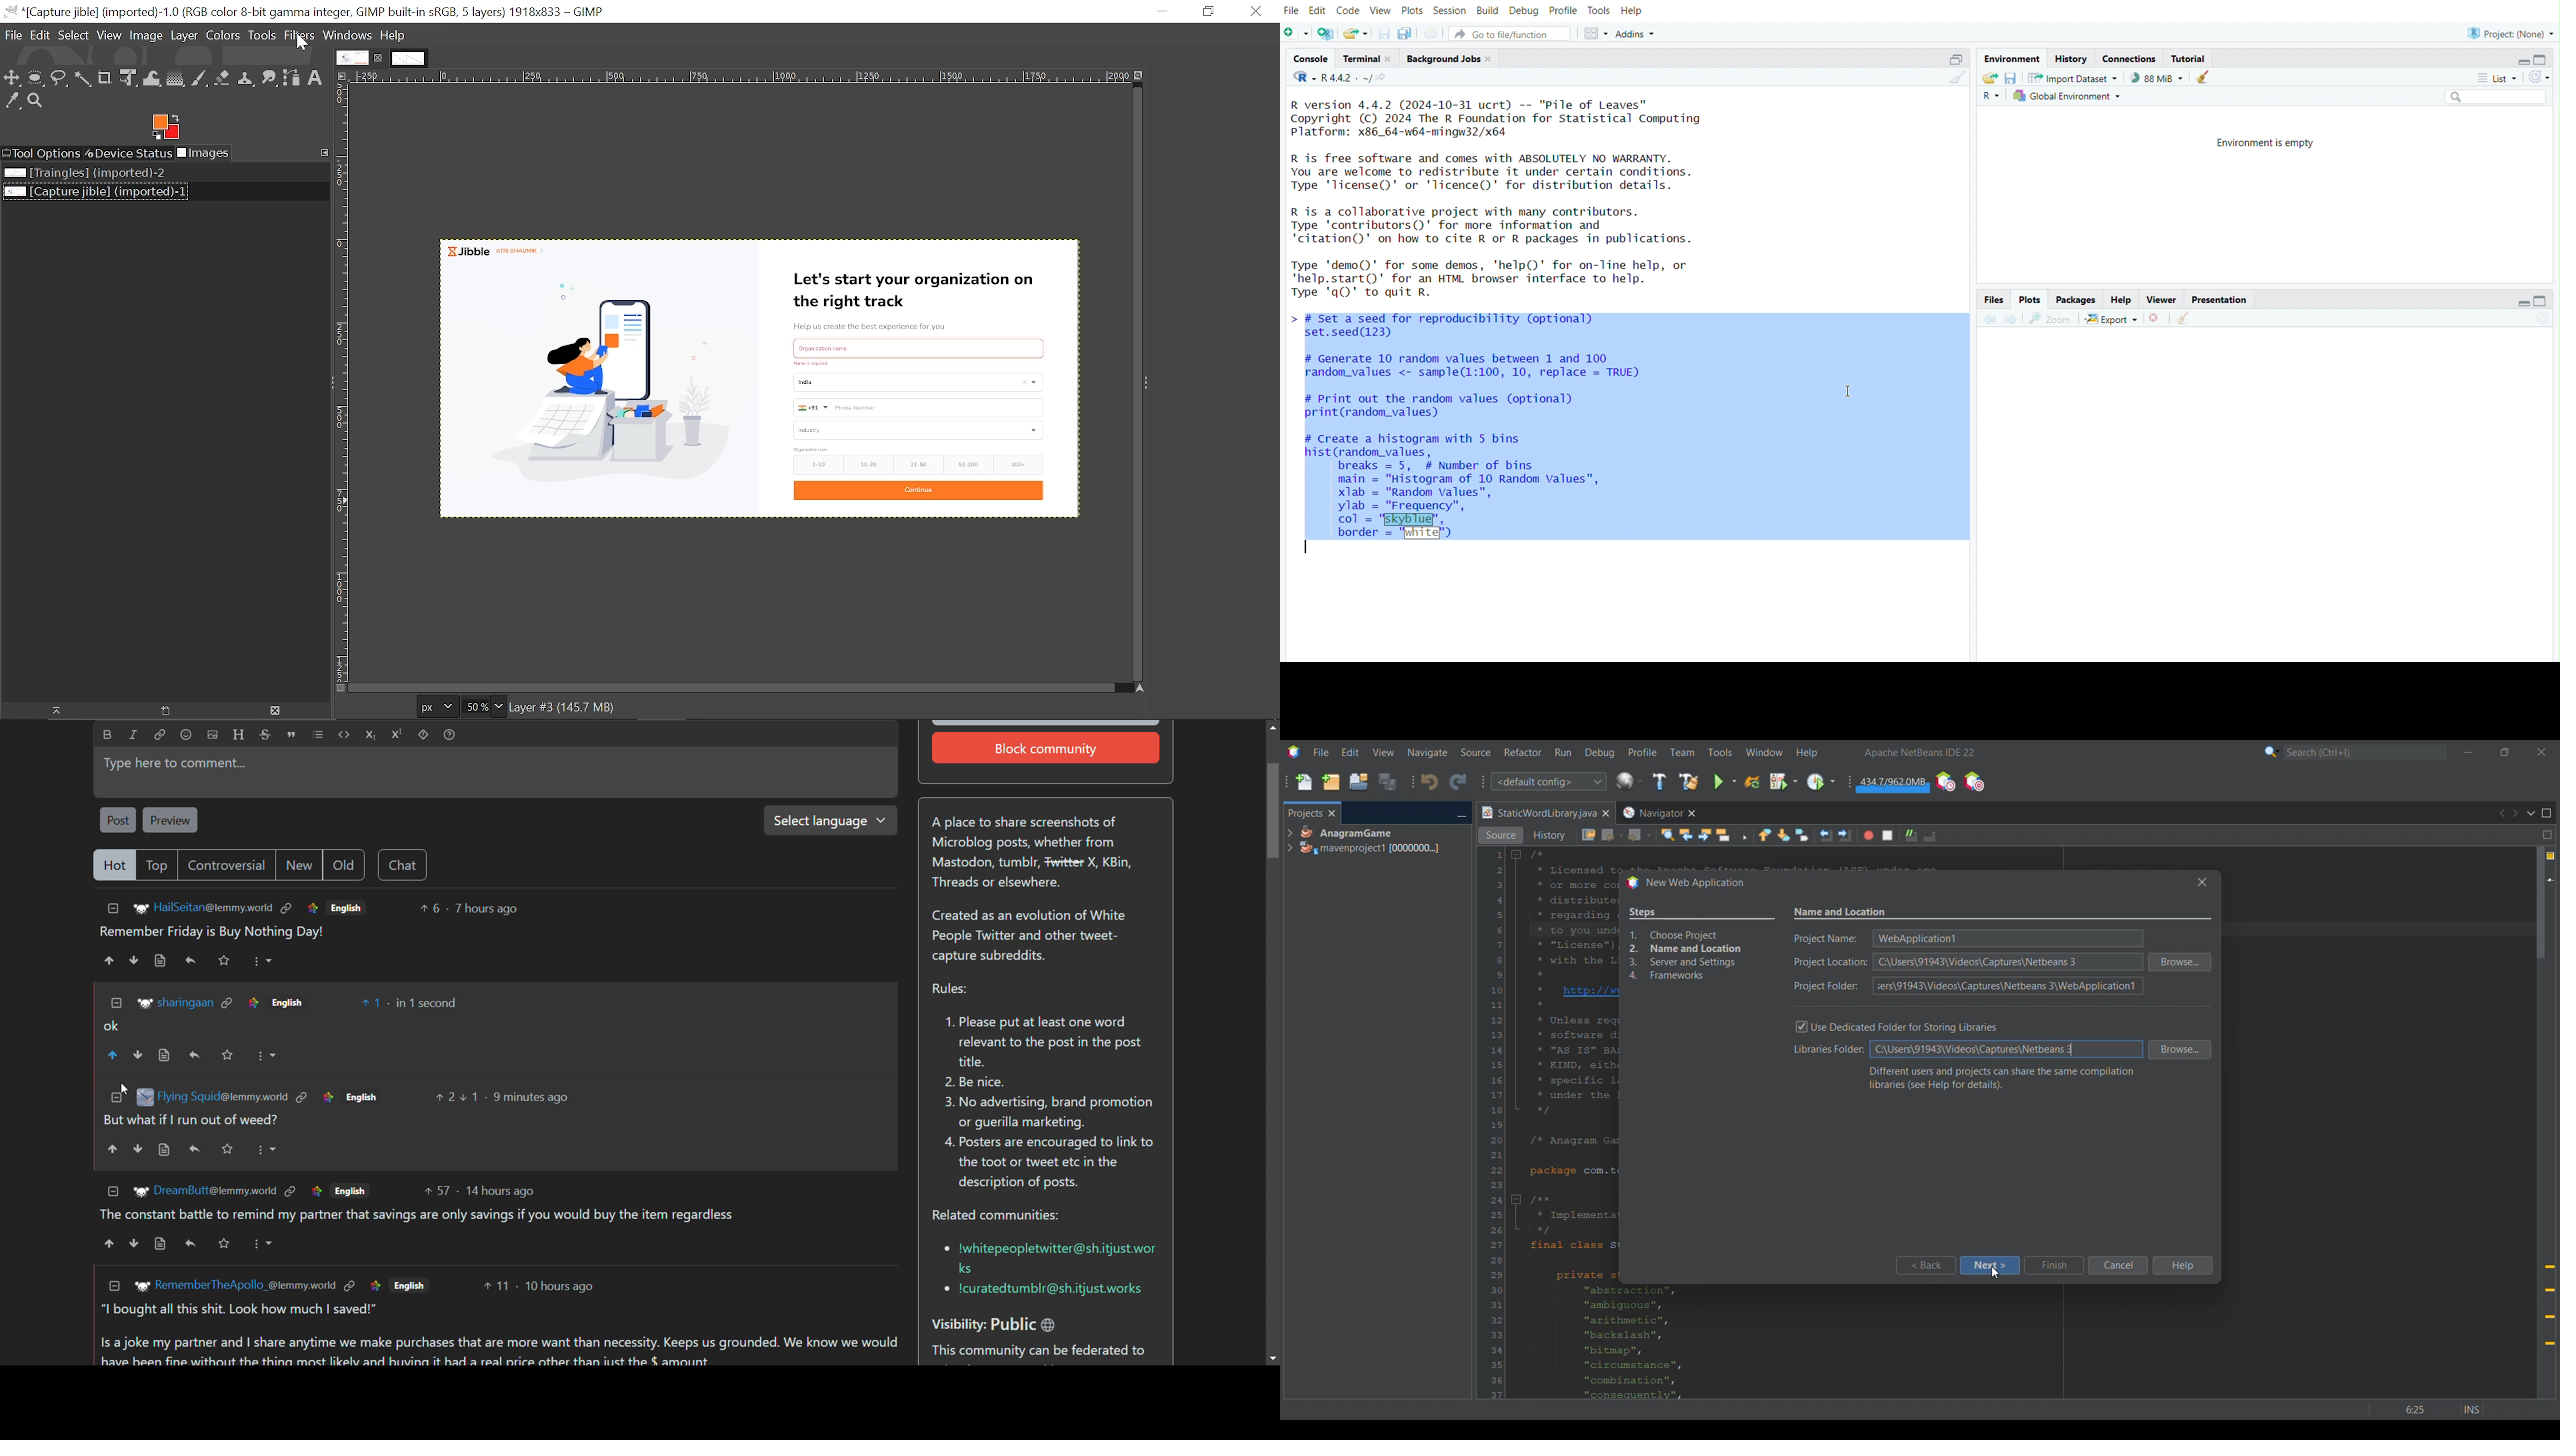 Image resolution: width=2576 pixels, height=1456 pixels. I want to click on minimize, so click(2517, 59).